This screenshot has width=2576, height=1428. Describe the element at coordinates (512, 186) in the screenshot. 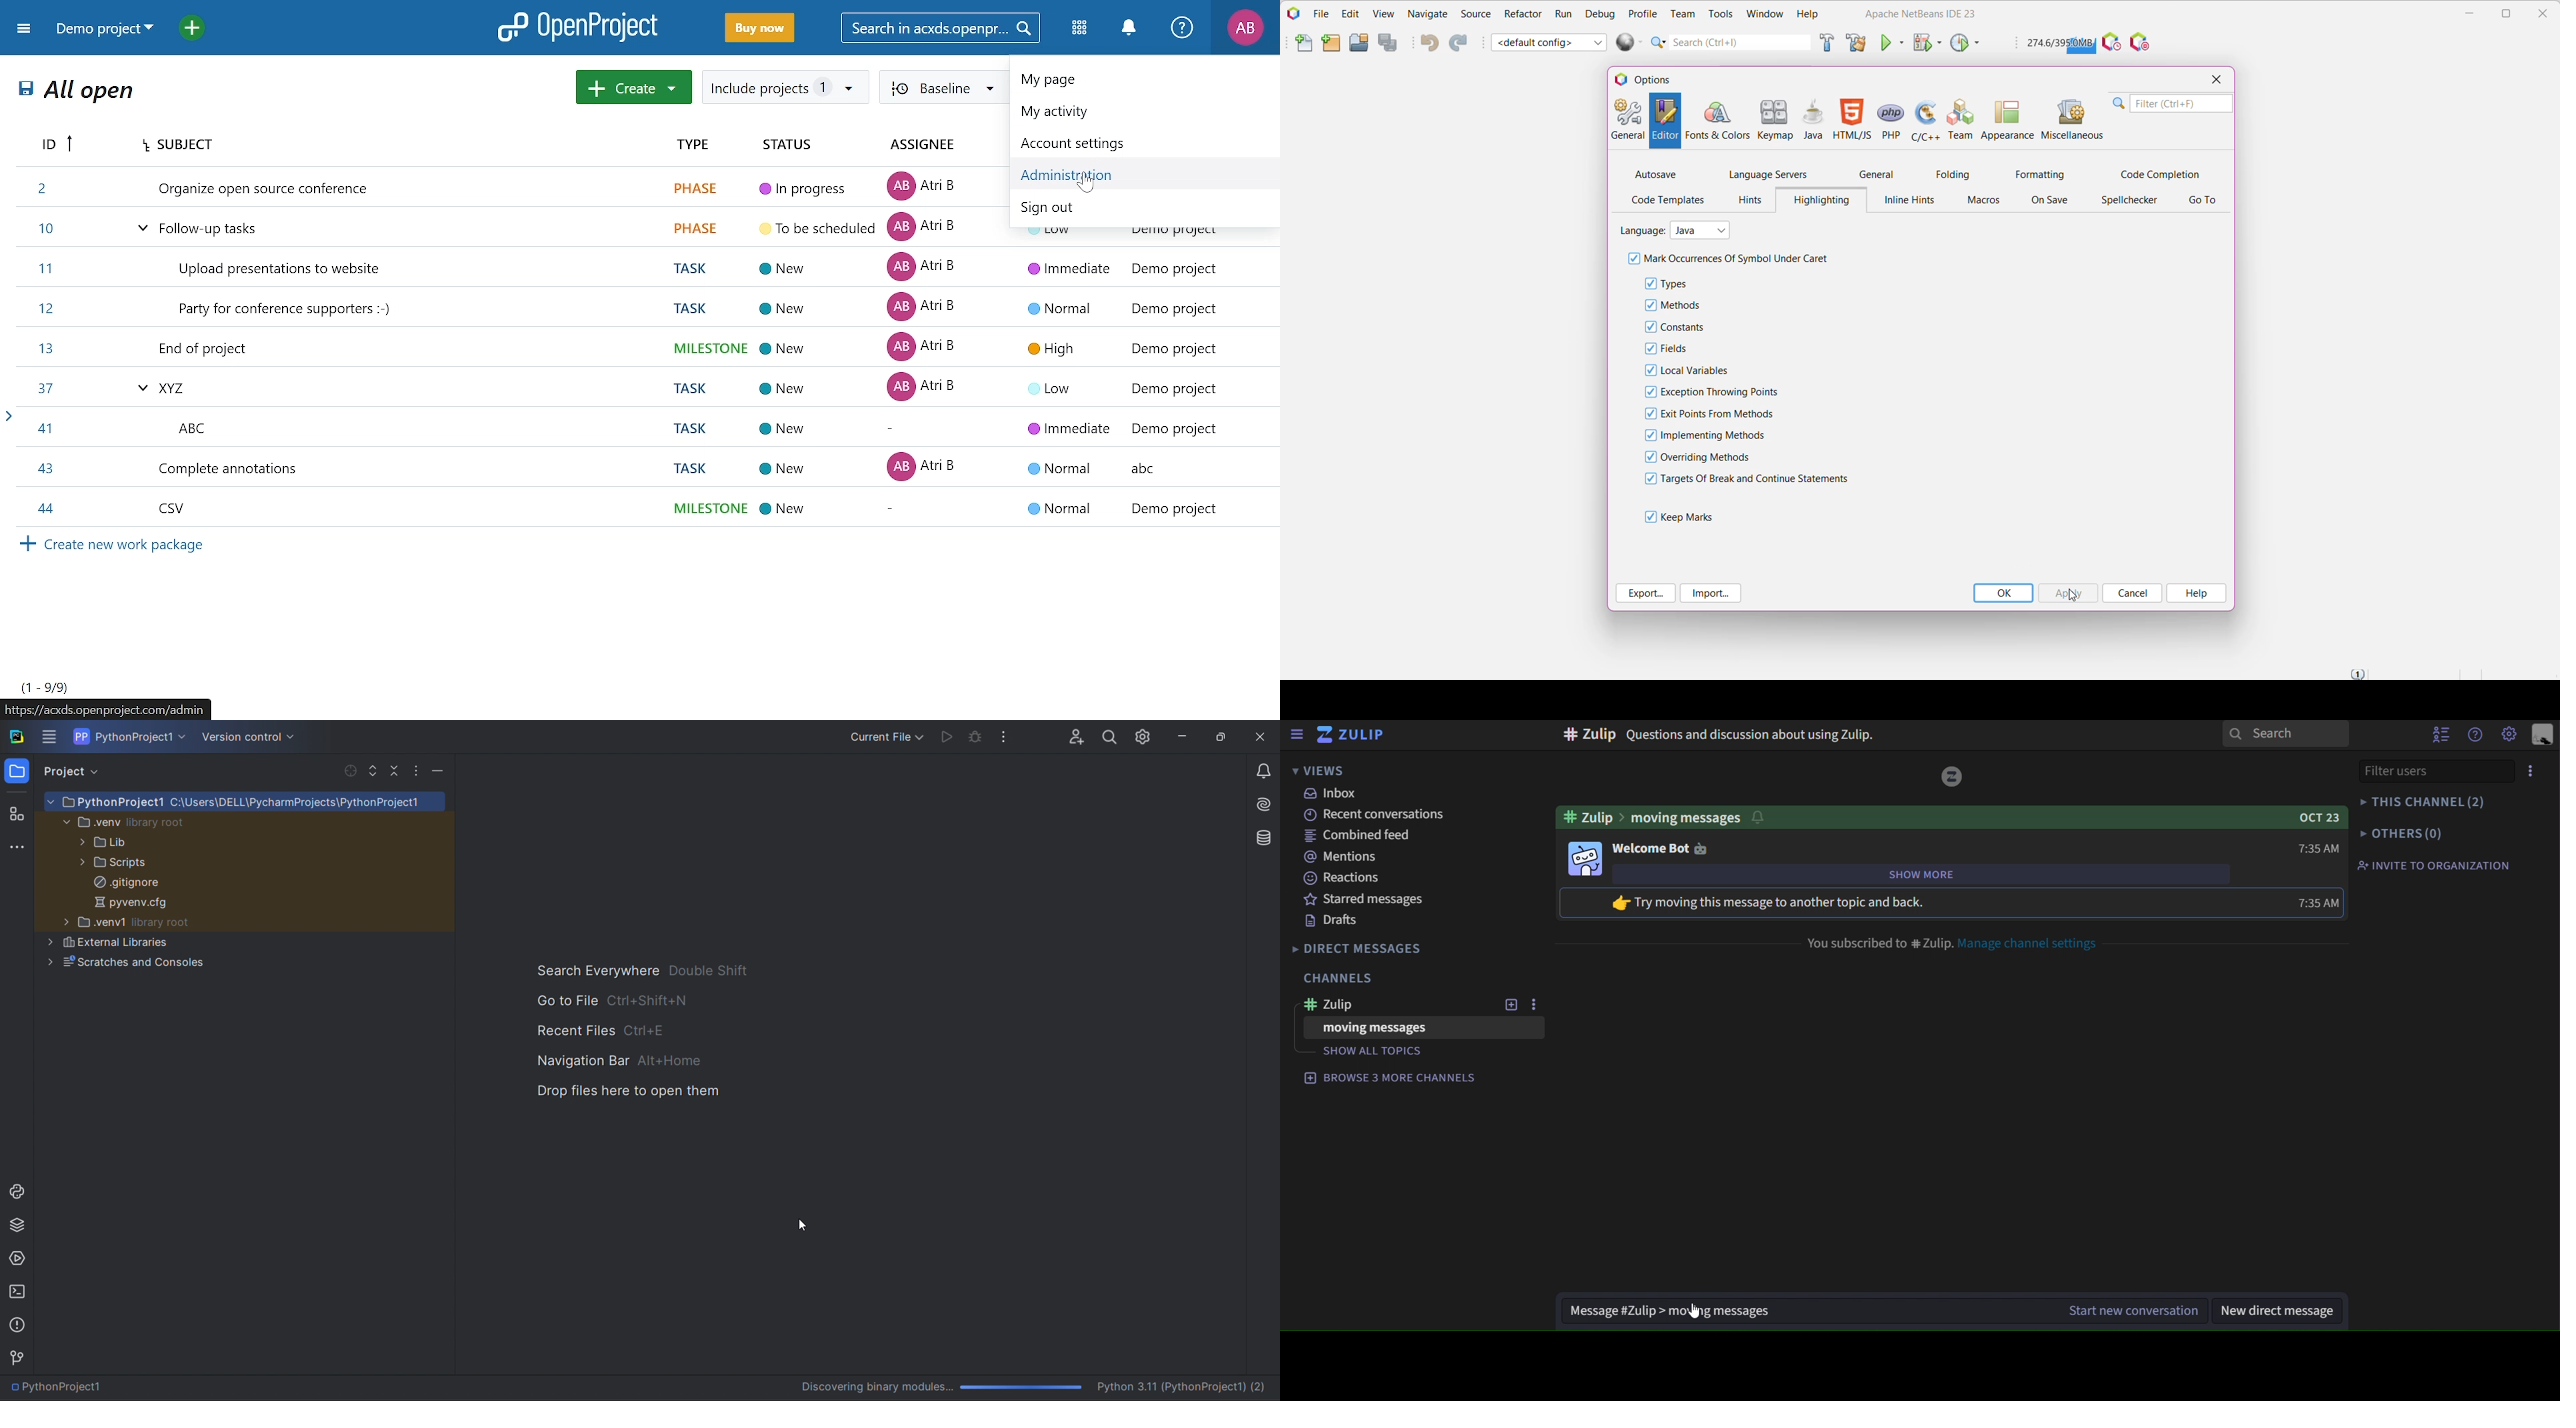

I see `task titled "Organize open source conference"` at that location.